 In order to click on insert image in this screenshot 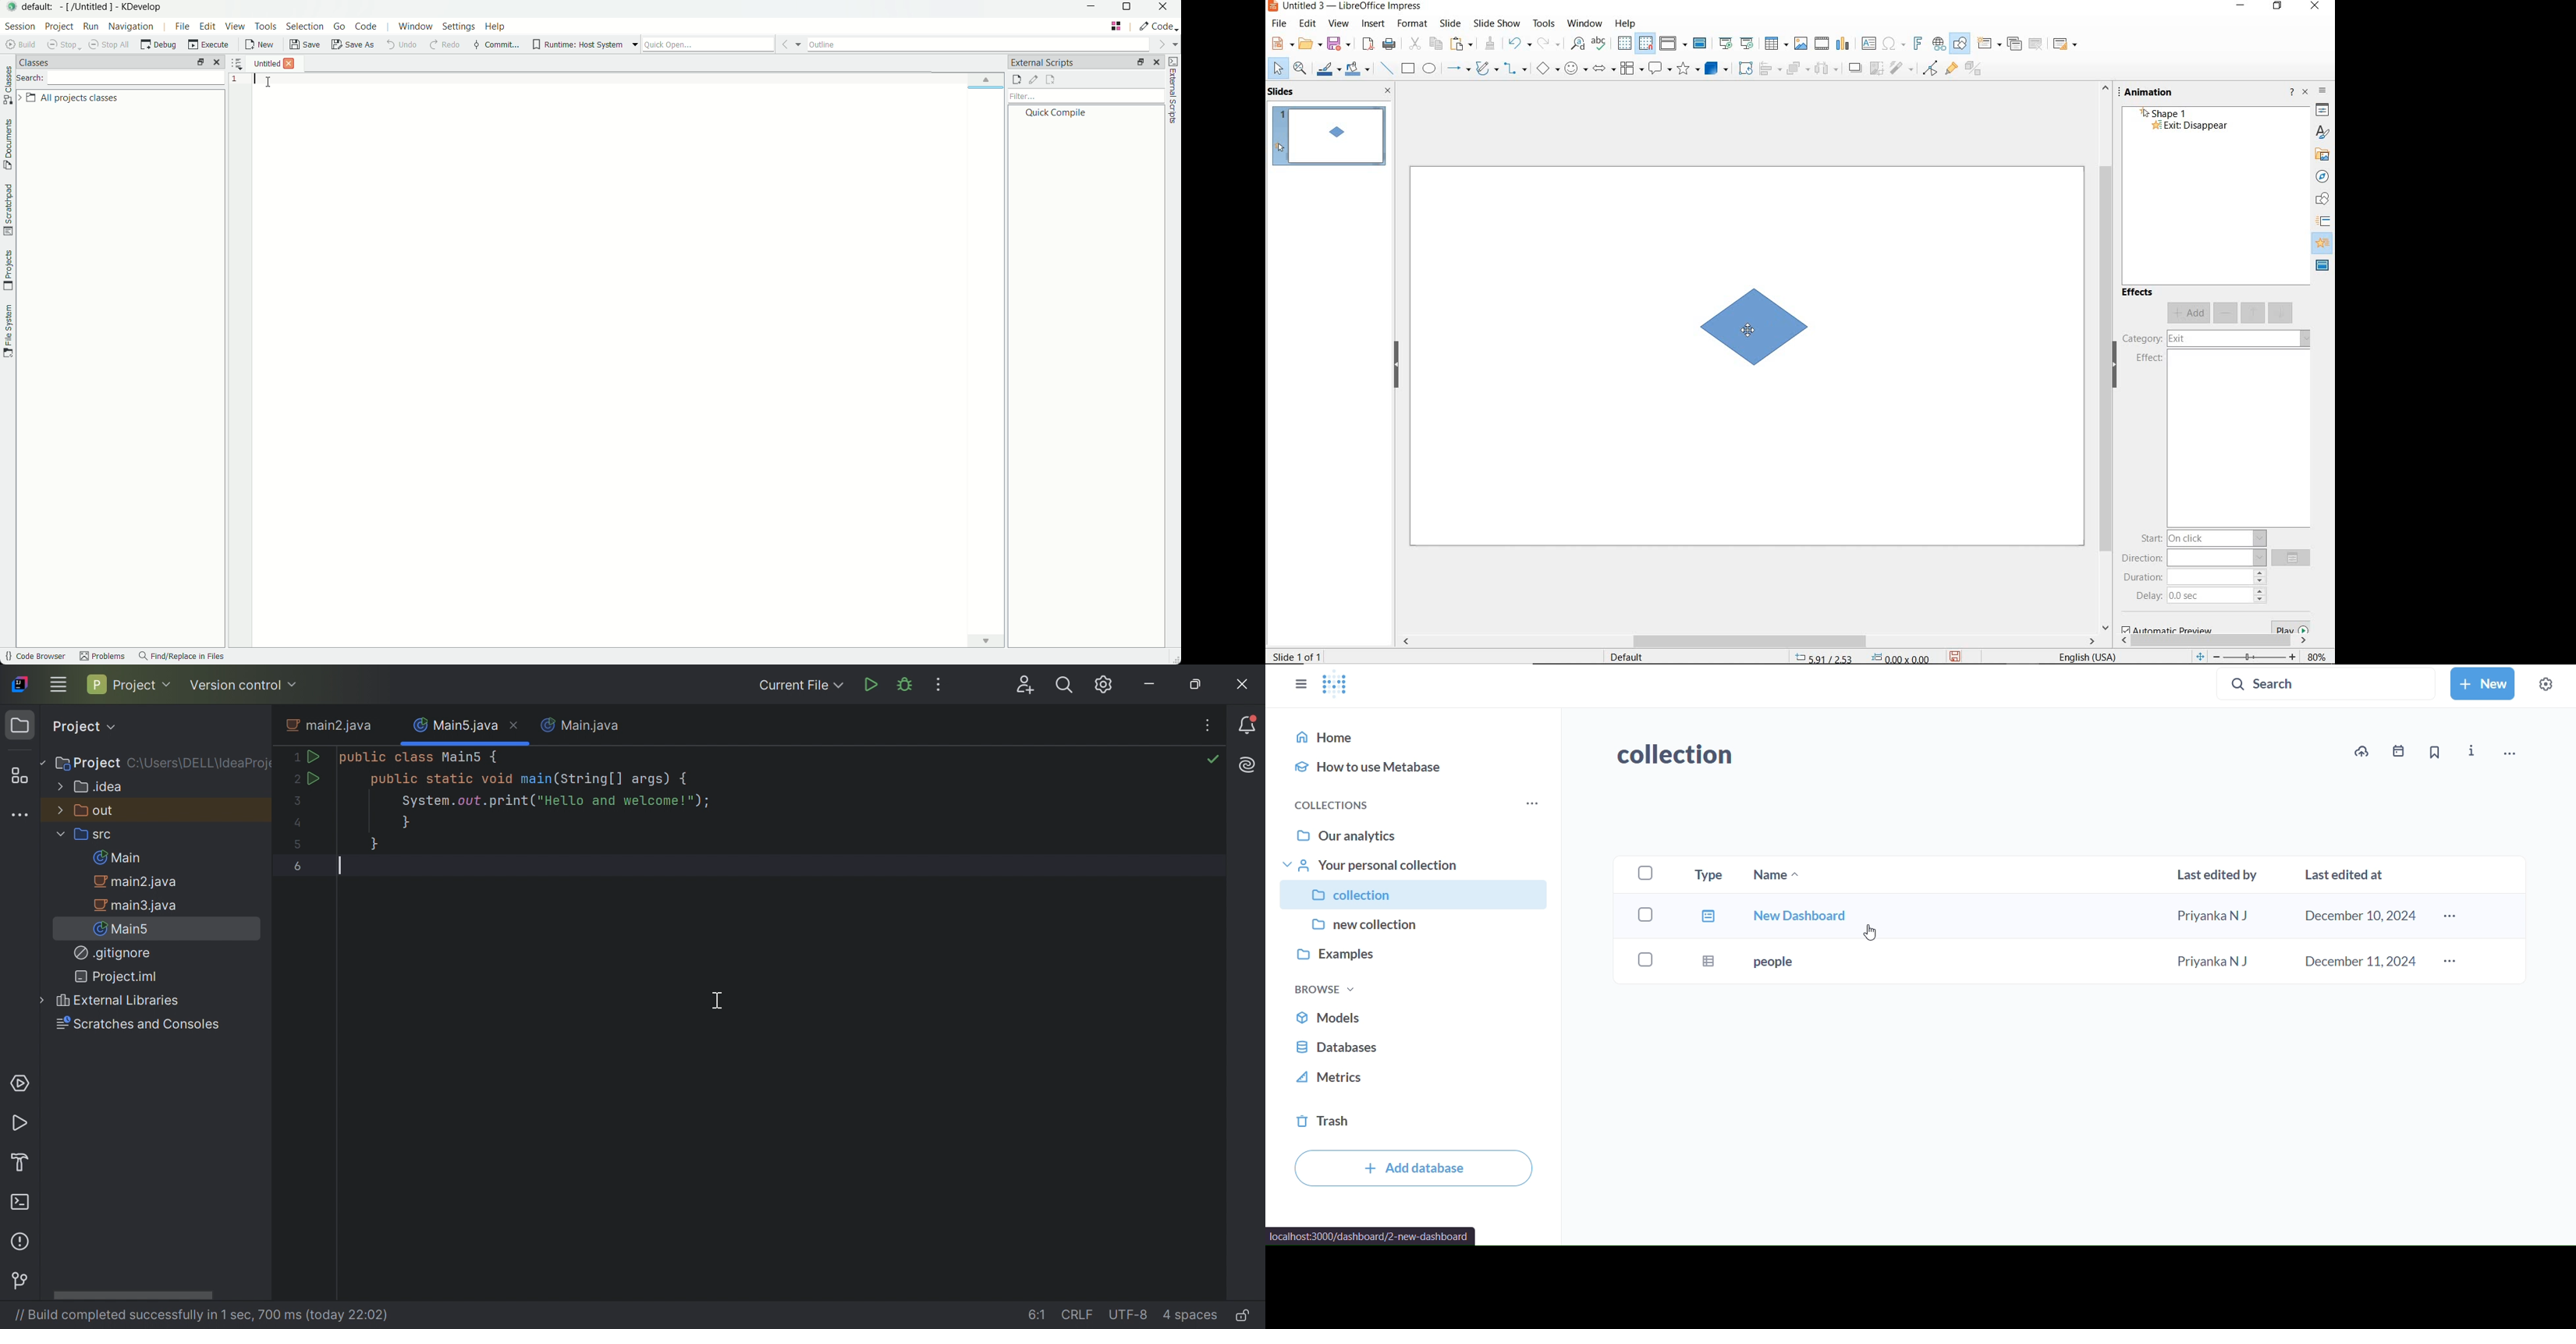, I will do `click(1803, 44)`.